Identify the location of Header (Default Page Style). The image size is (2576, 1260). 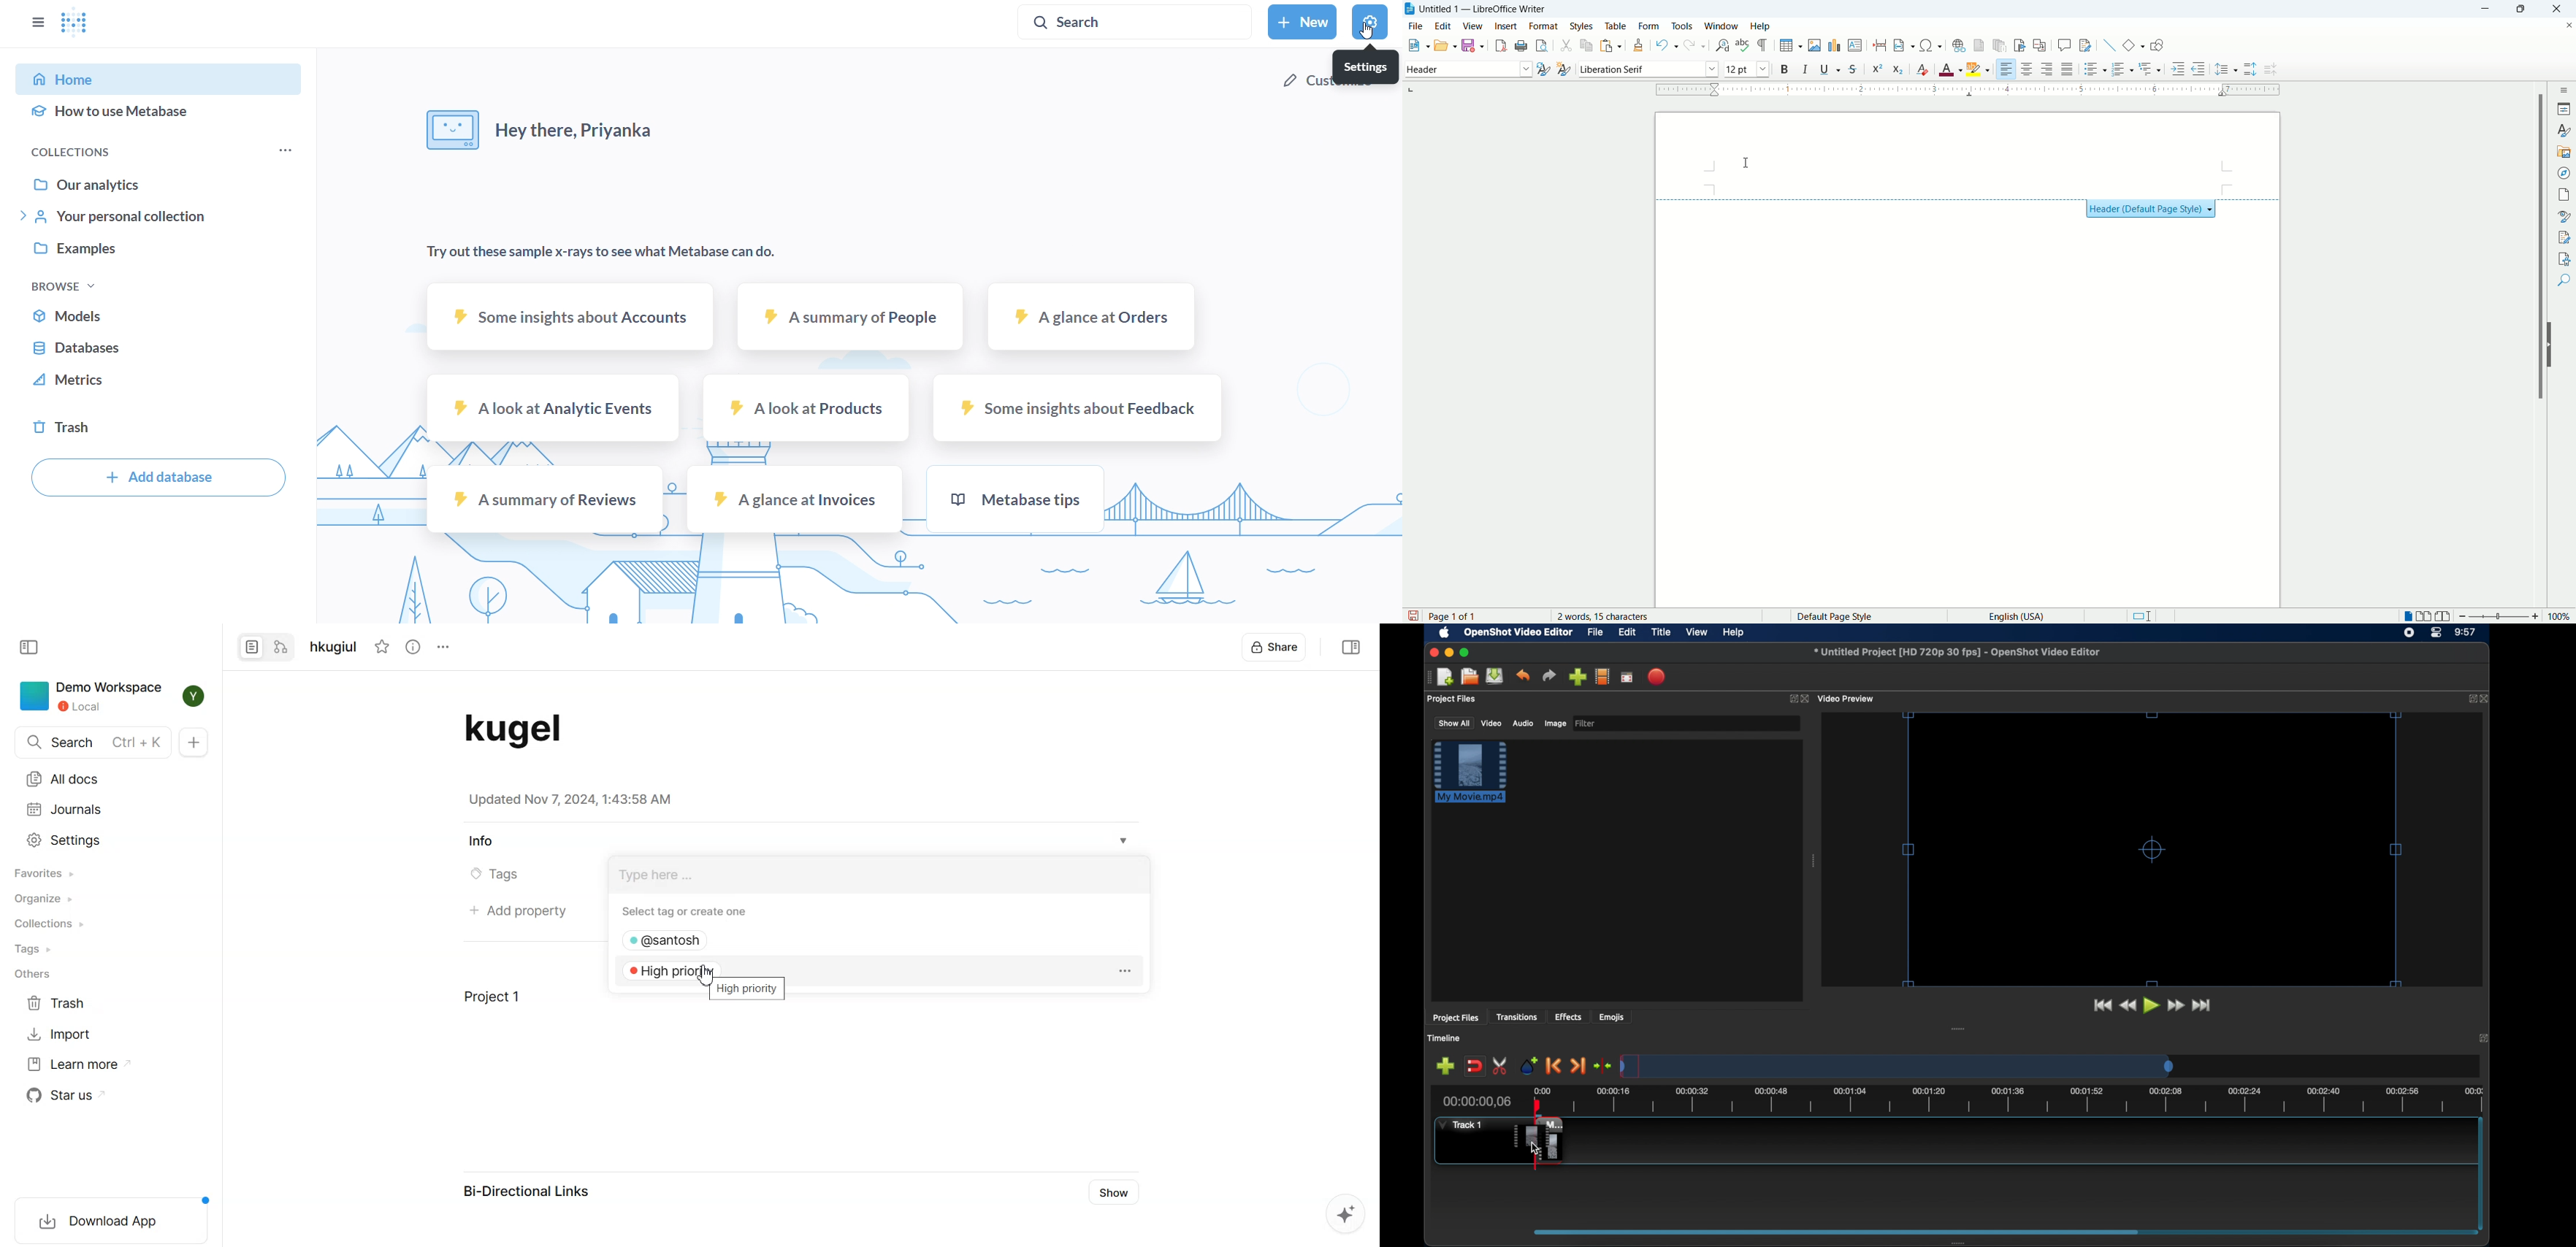
(2150, 211).